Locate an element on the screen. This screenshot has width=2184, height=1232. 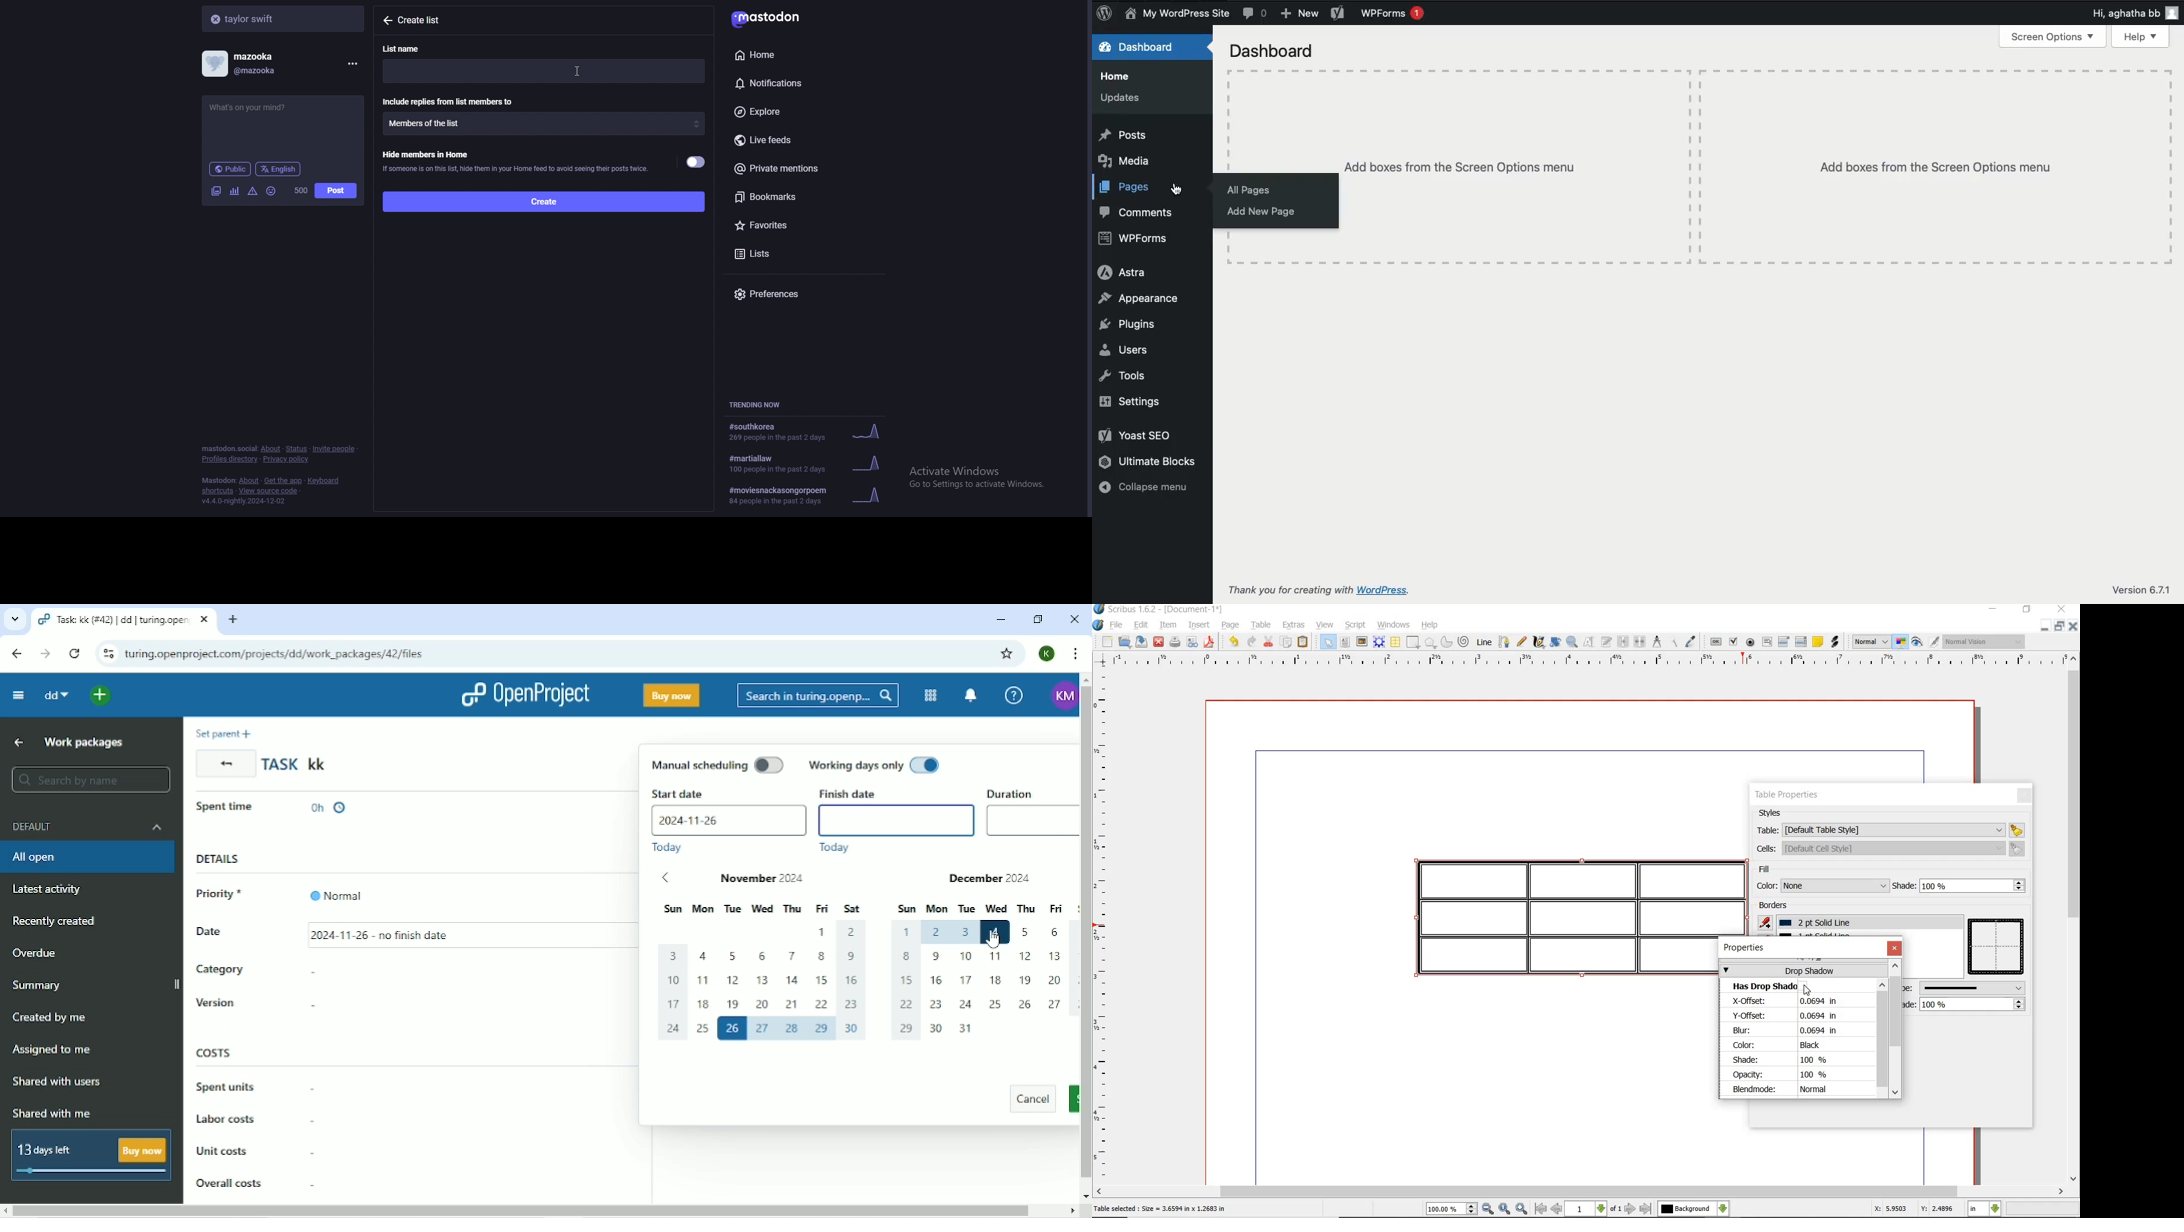
Open quick add menu is located at coordinates (103, 696).